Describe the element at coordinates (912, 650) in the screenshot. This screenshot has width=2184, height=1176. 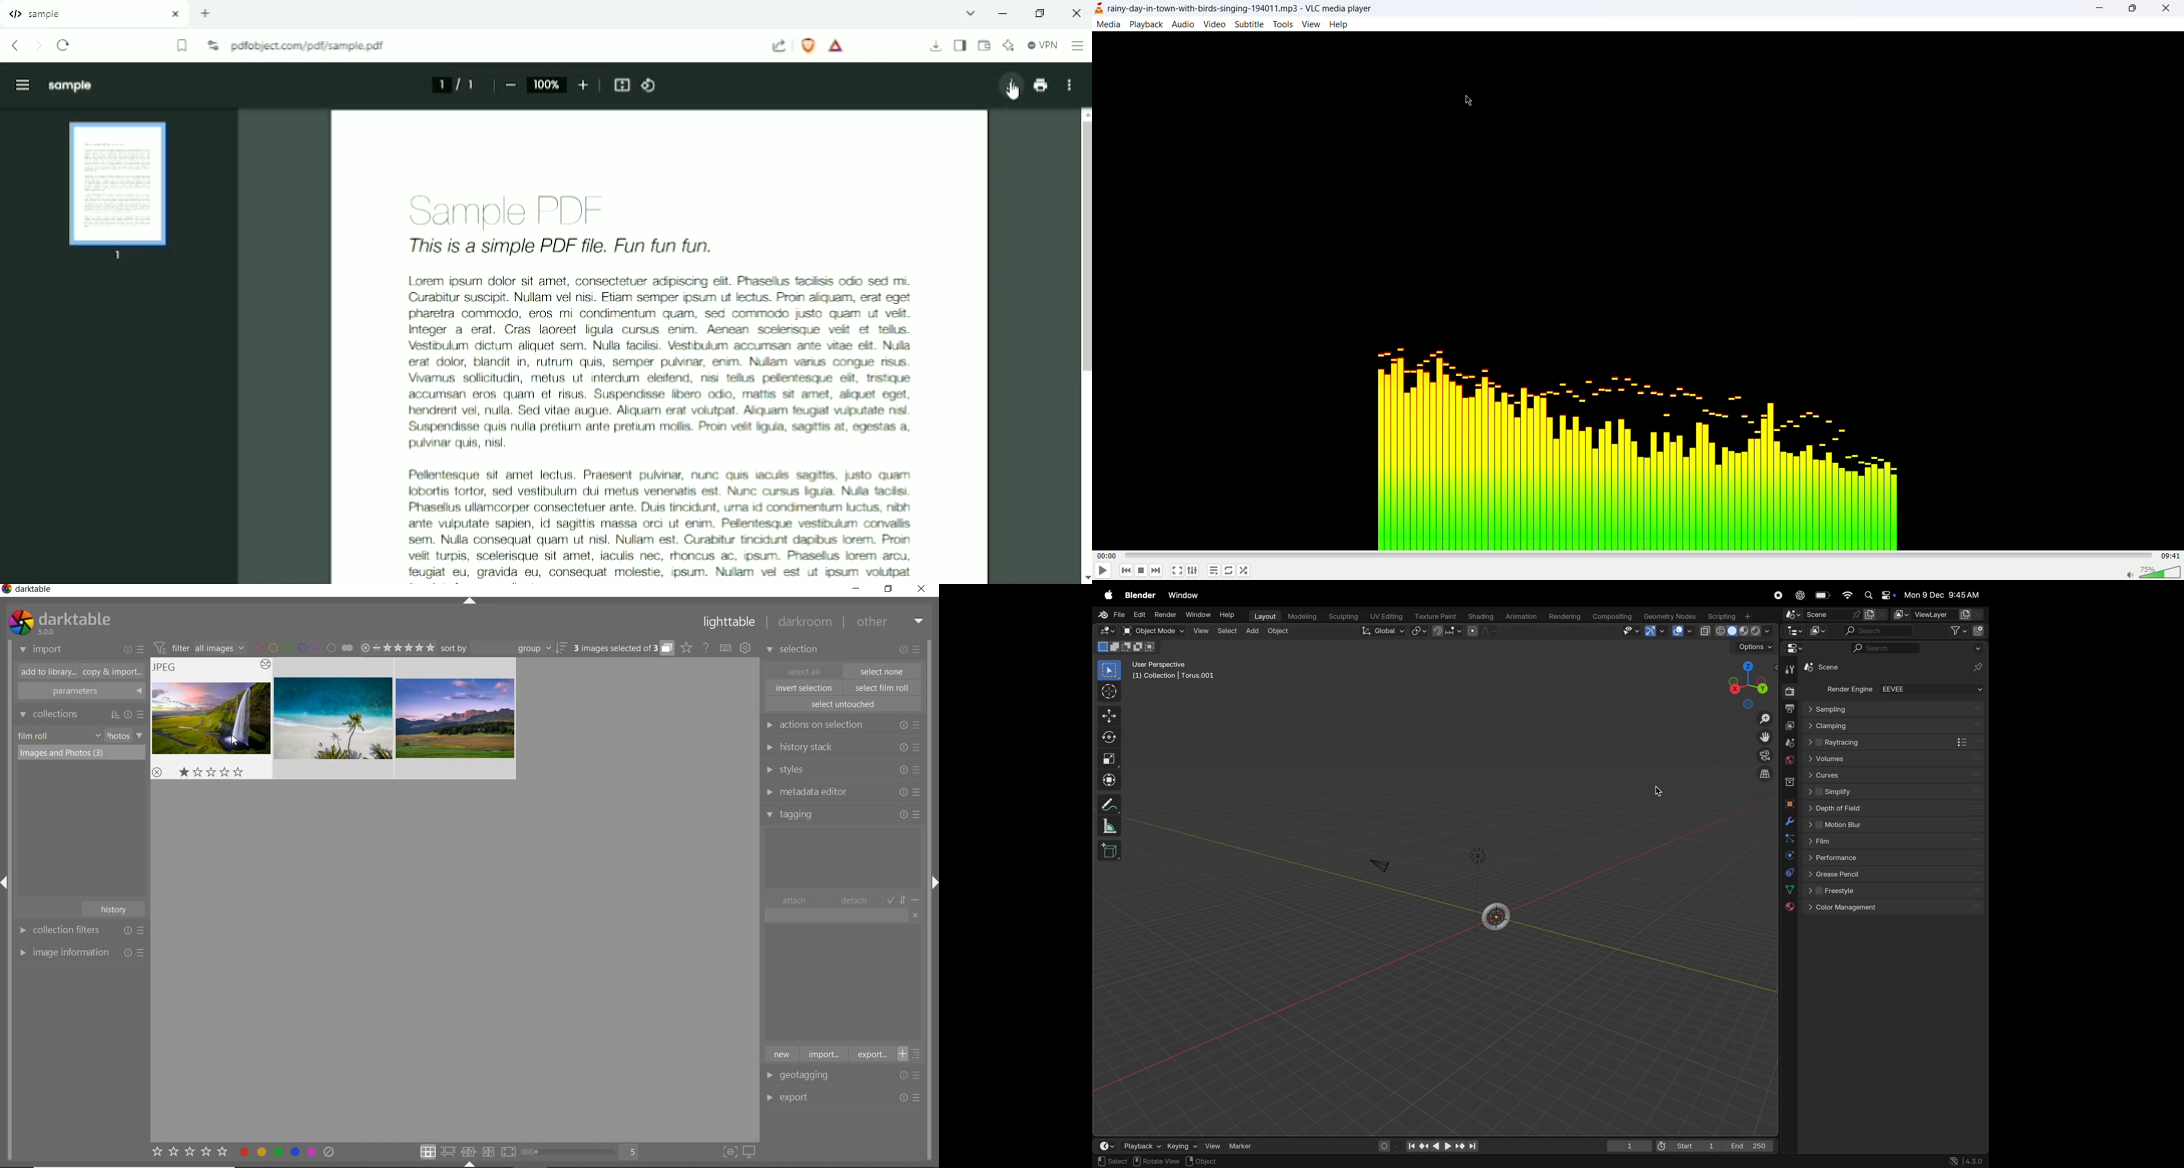
I see `modify selected images or presets & preferences` at that location.